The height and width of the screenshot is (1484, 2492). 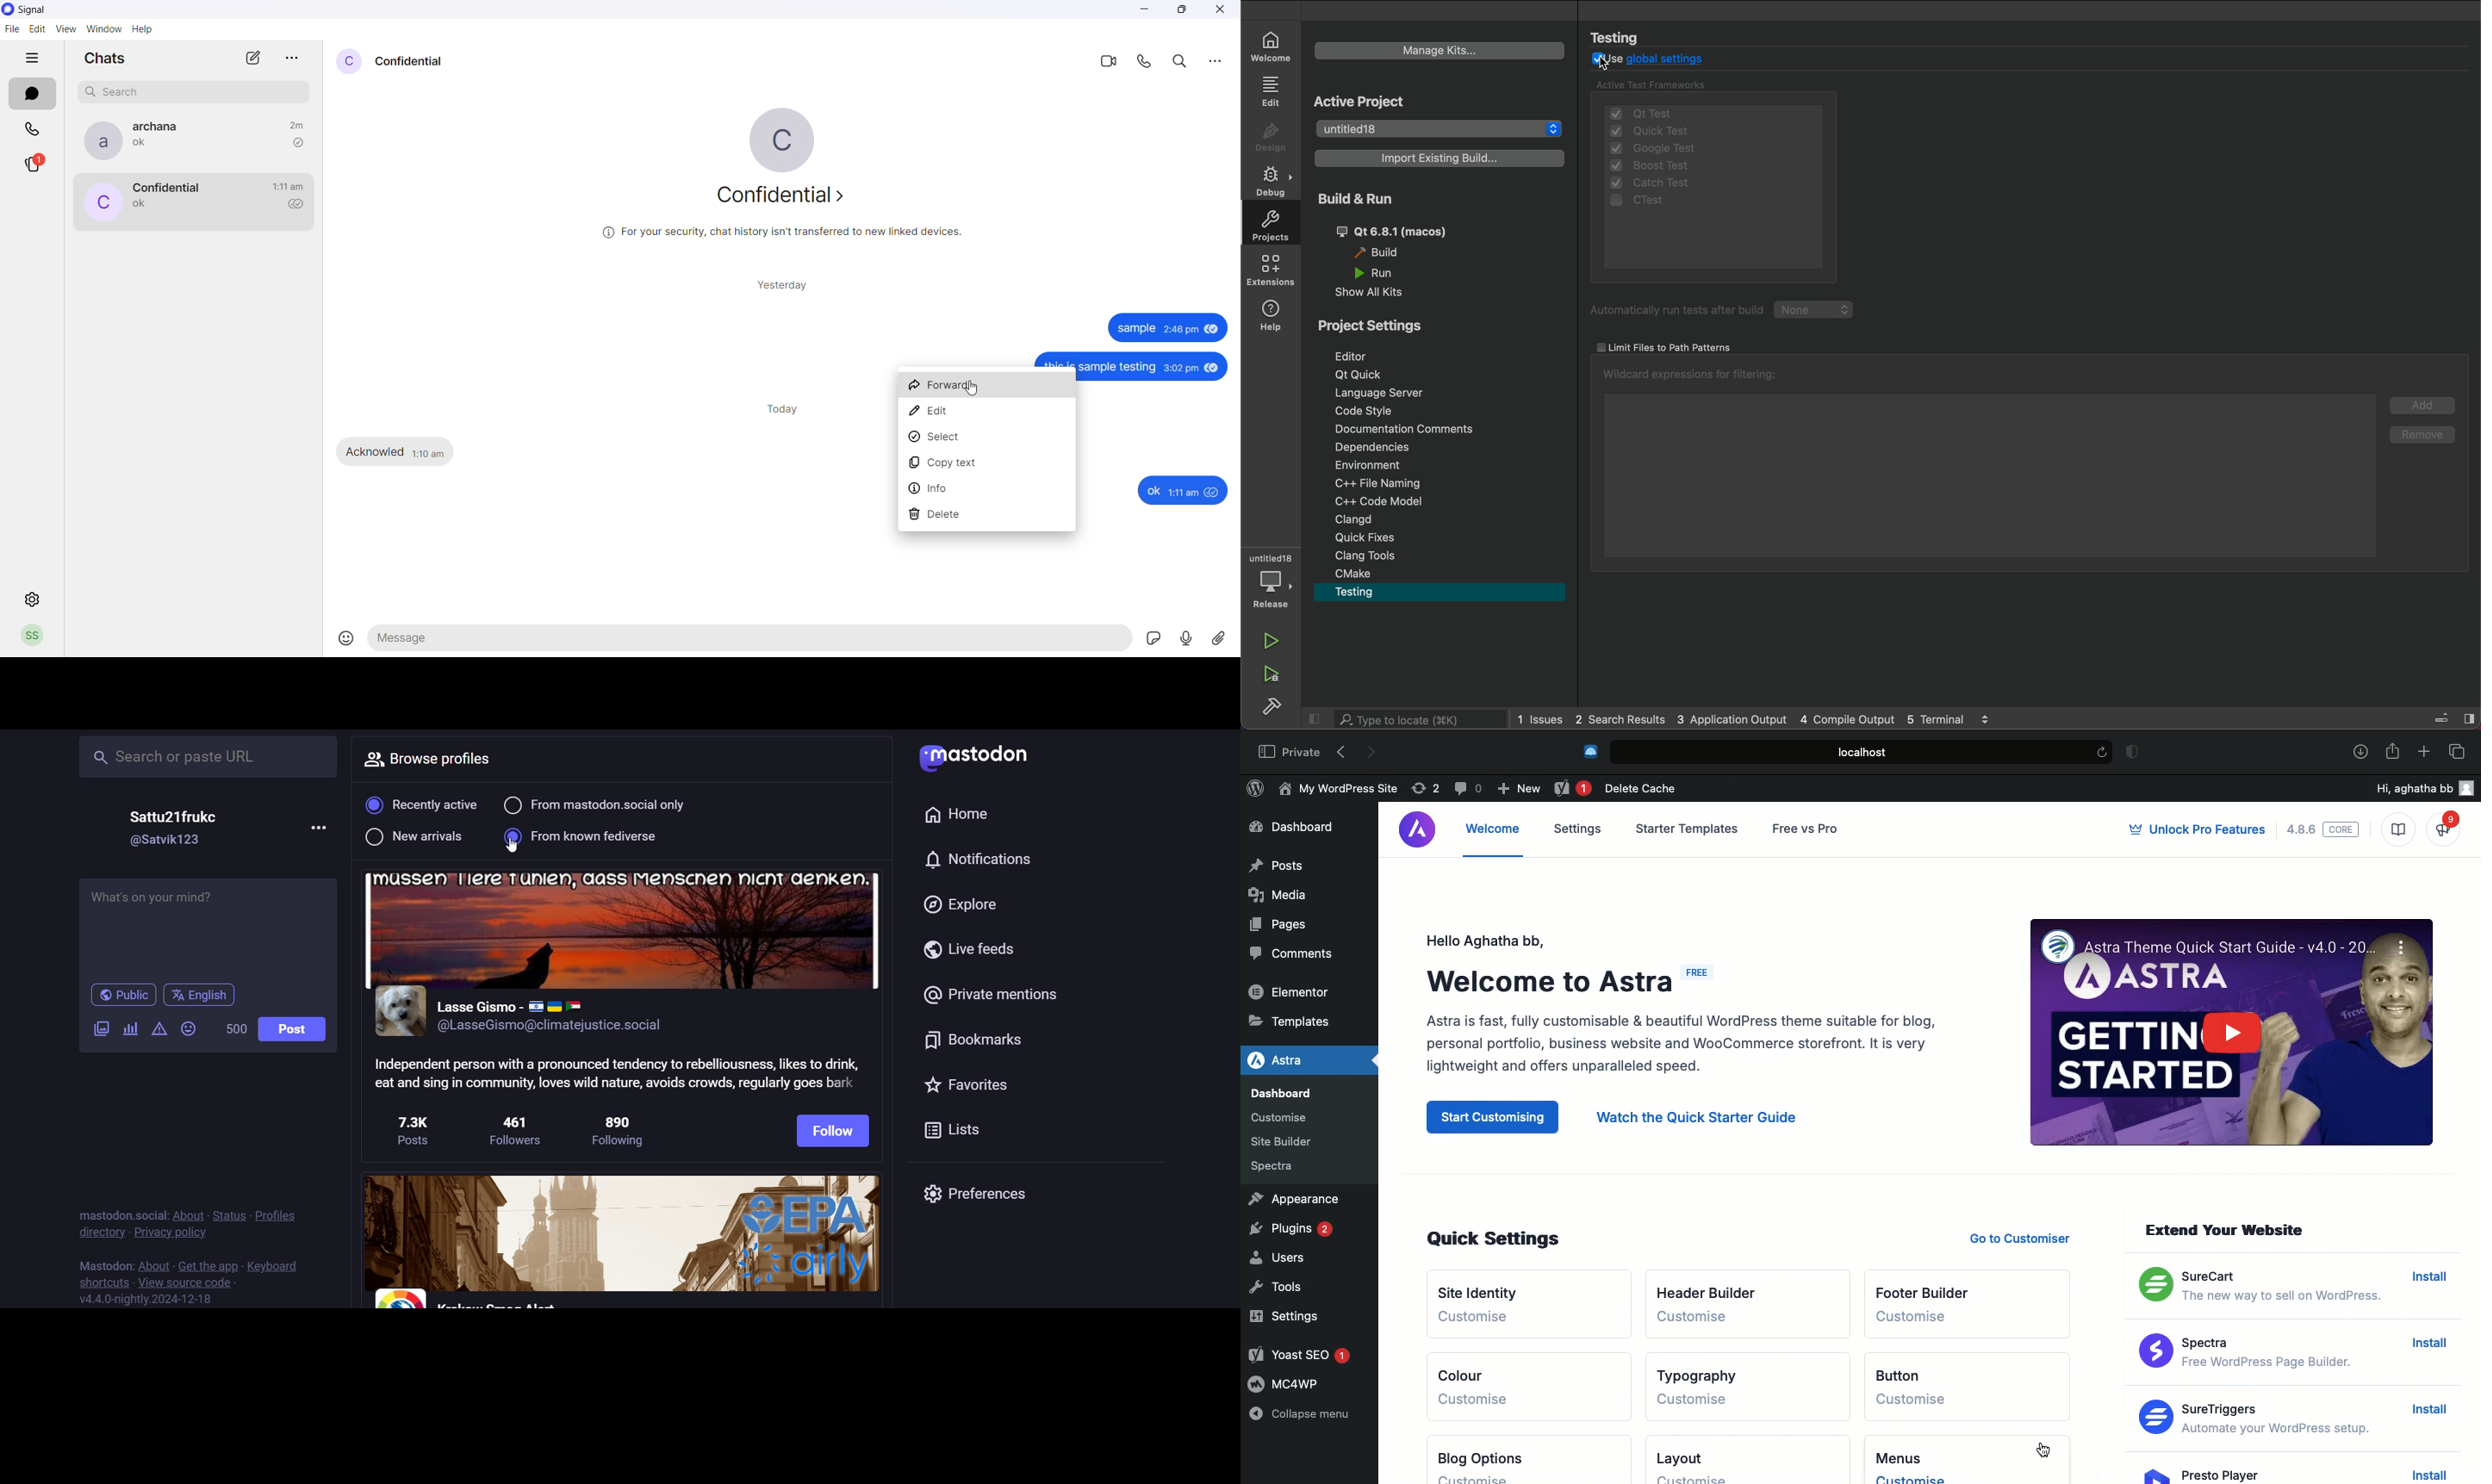 What do you see at coordinates (1439, 595) in the screenshot?
I see `testing` at bounding box center [1439, 595].